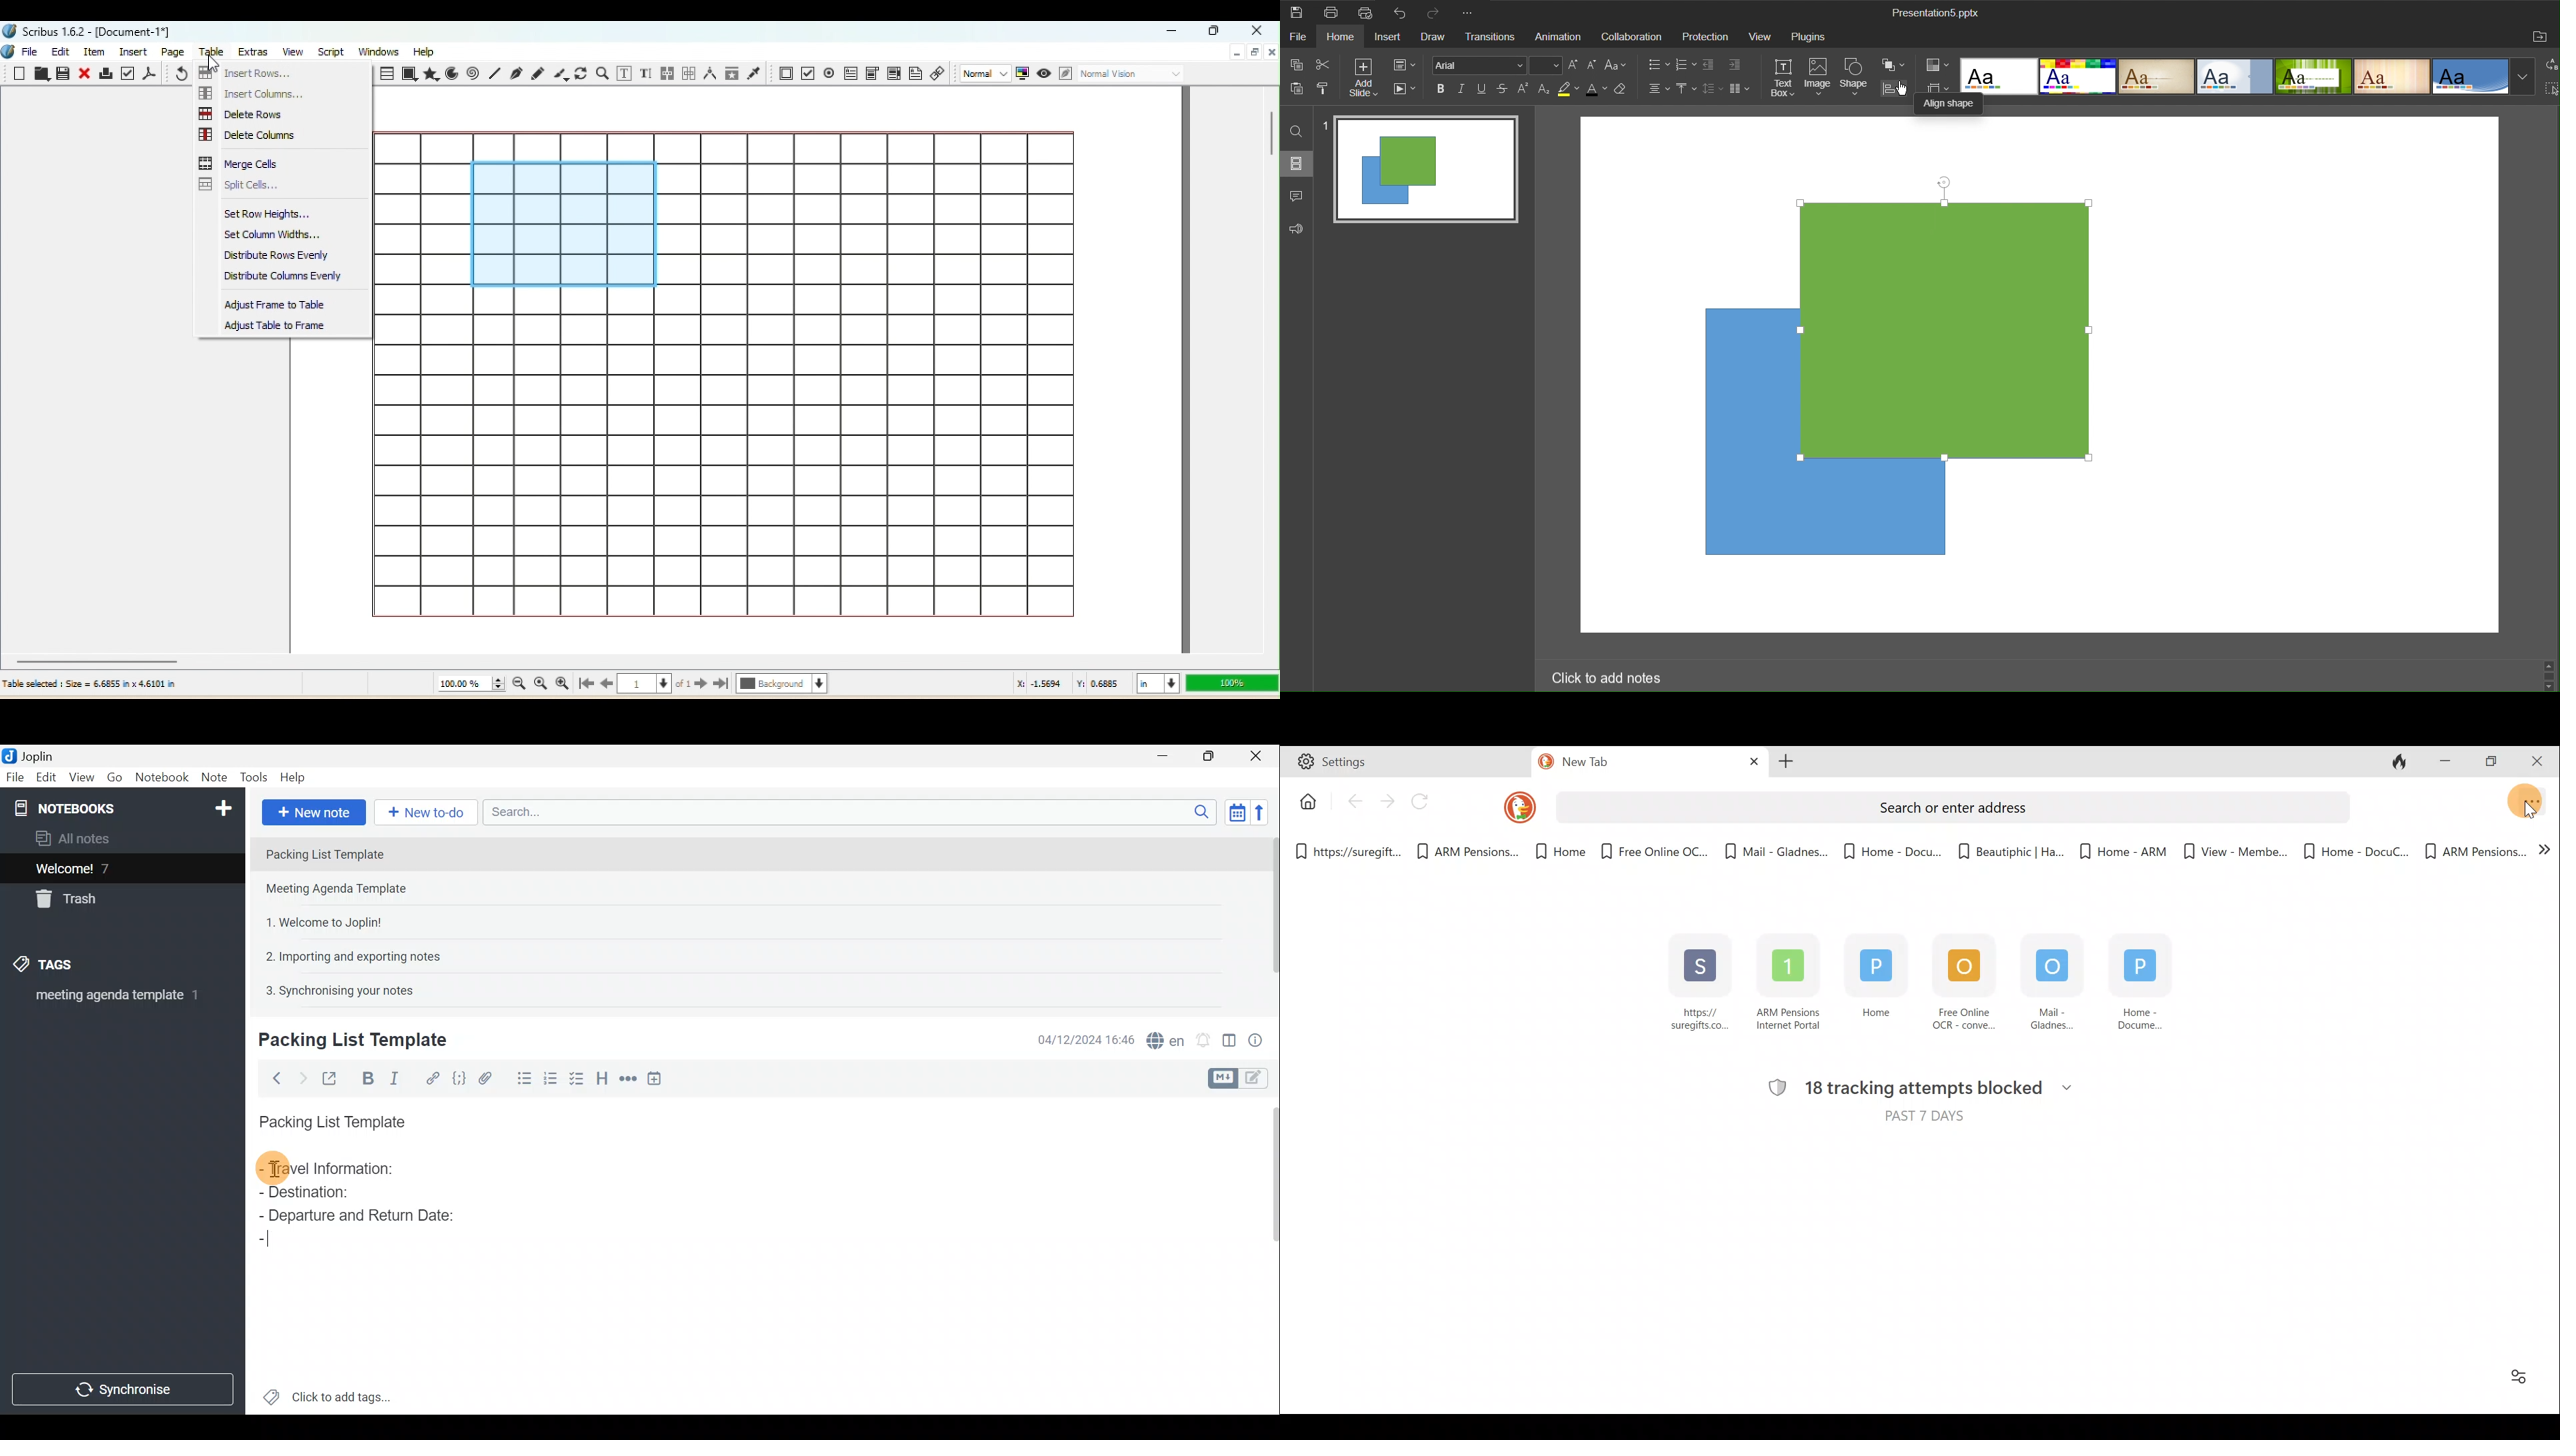  I want to click on scrollbar, so click(2550, 675).